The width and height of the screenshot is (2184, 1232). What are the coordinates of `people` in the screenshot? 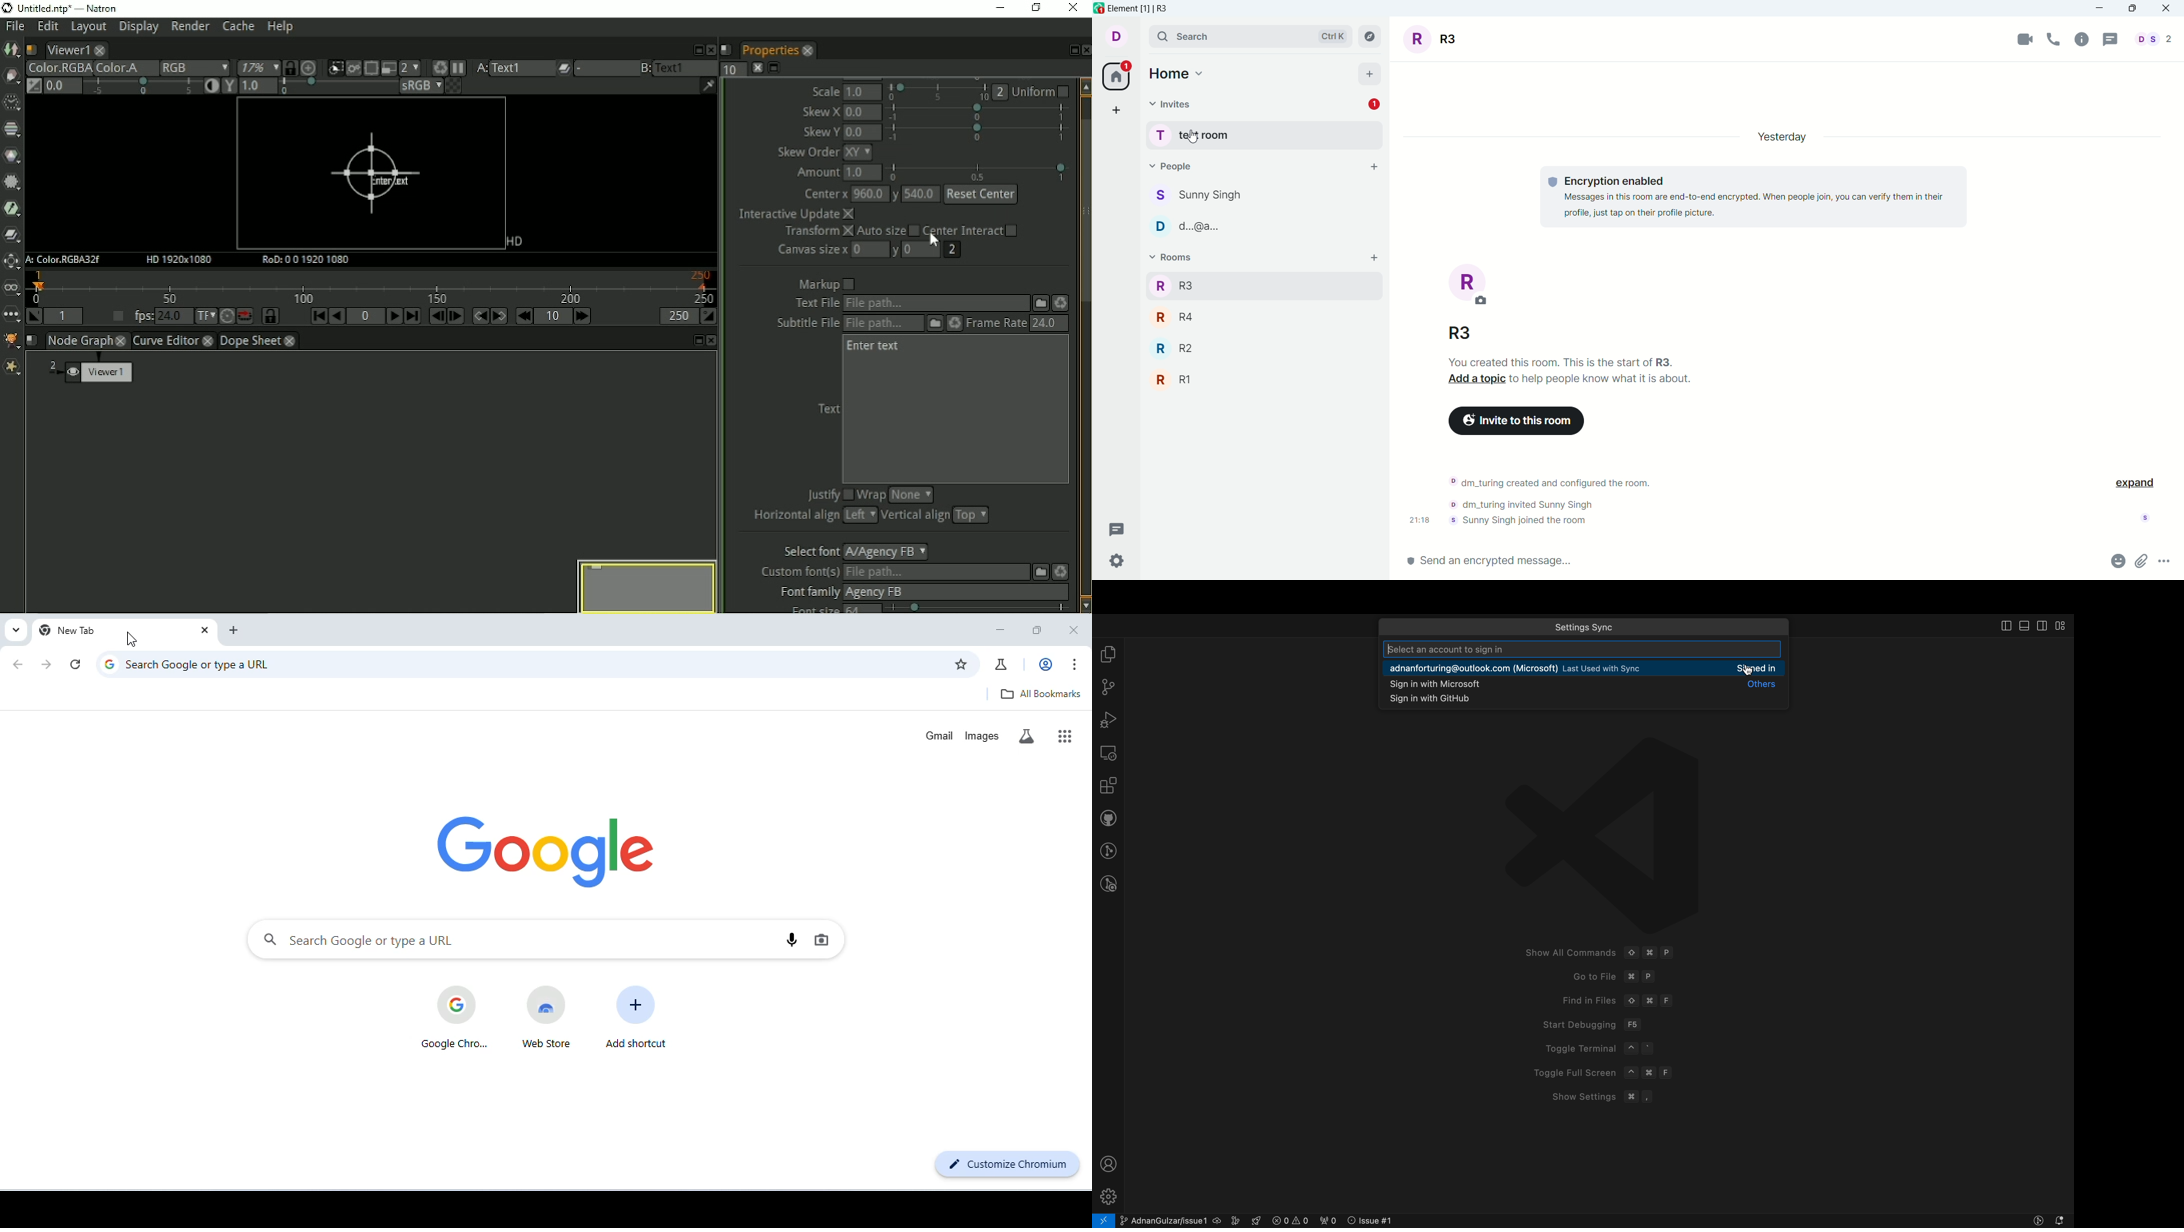 It's located at (1169, 164).